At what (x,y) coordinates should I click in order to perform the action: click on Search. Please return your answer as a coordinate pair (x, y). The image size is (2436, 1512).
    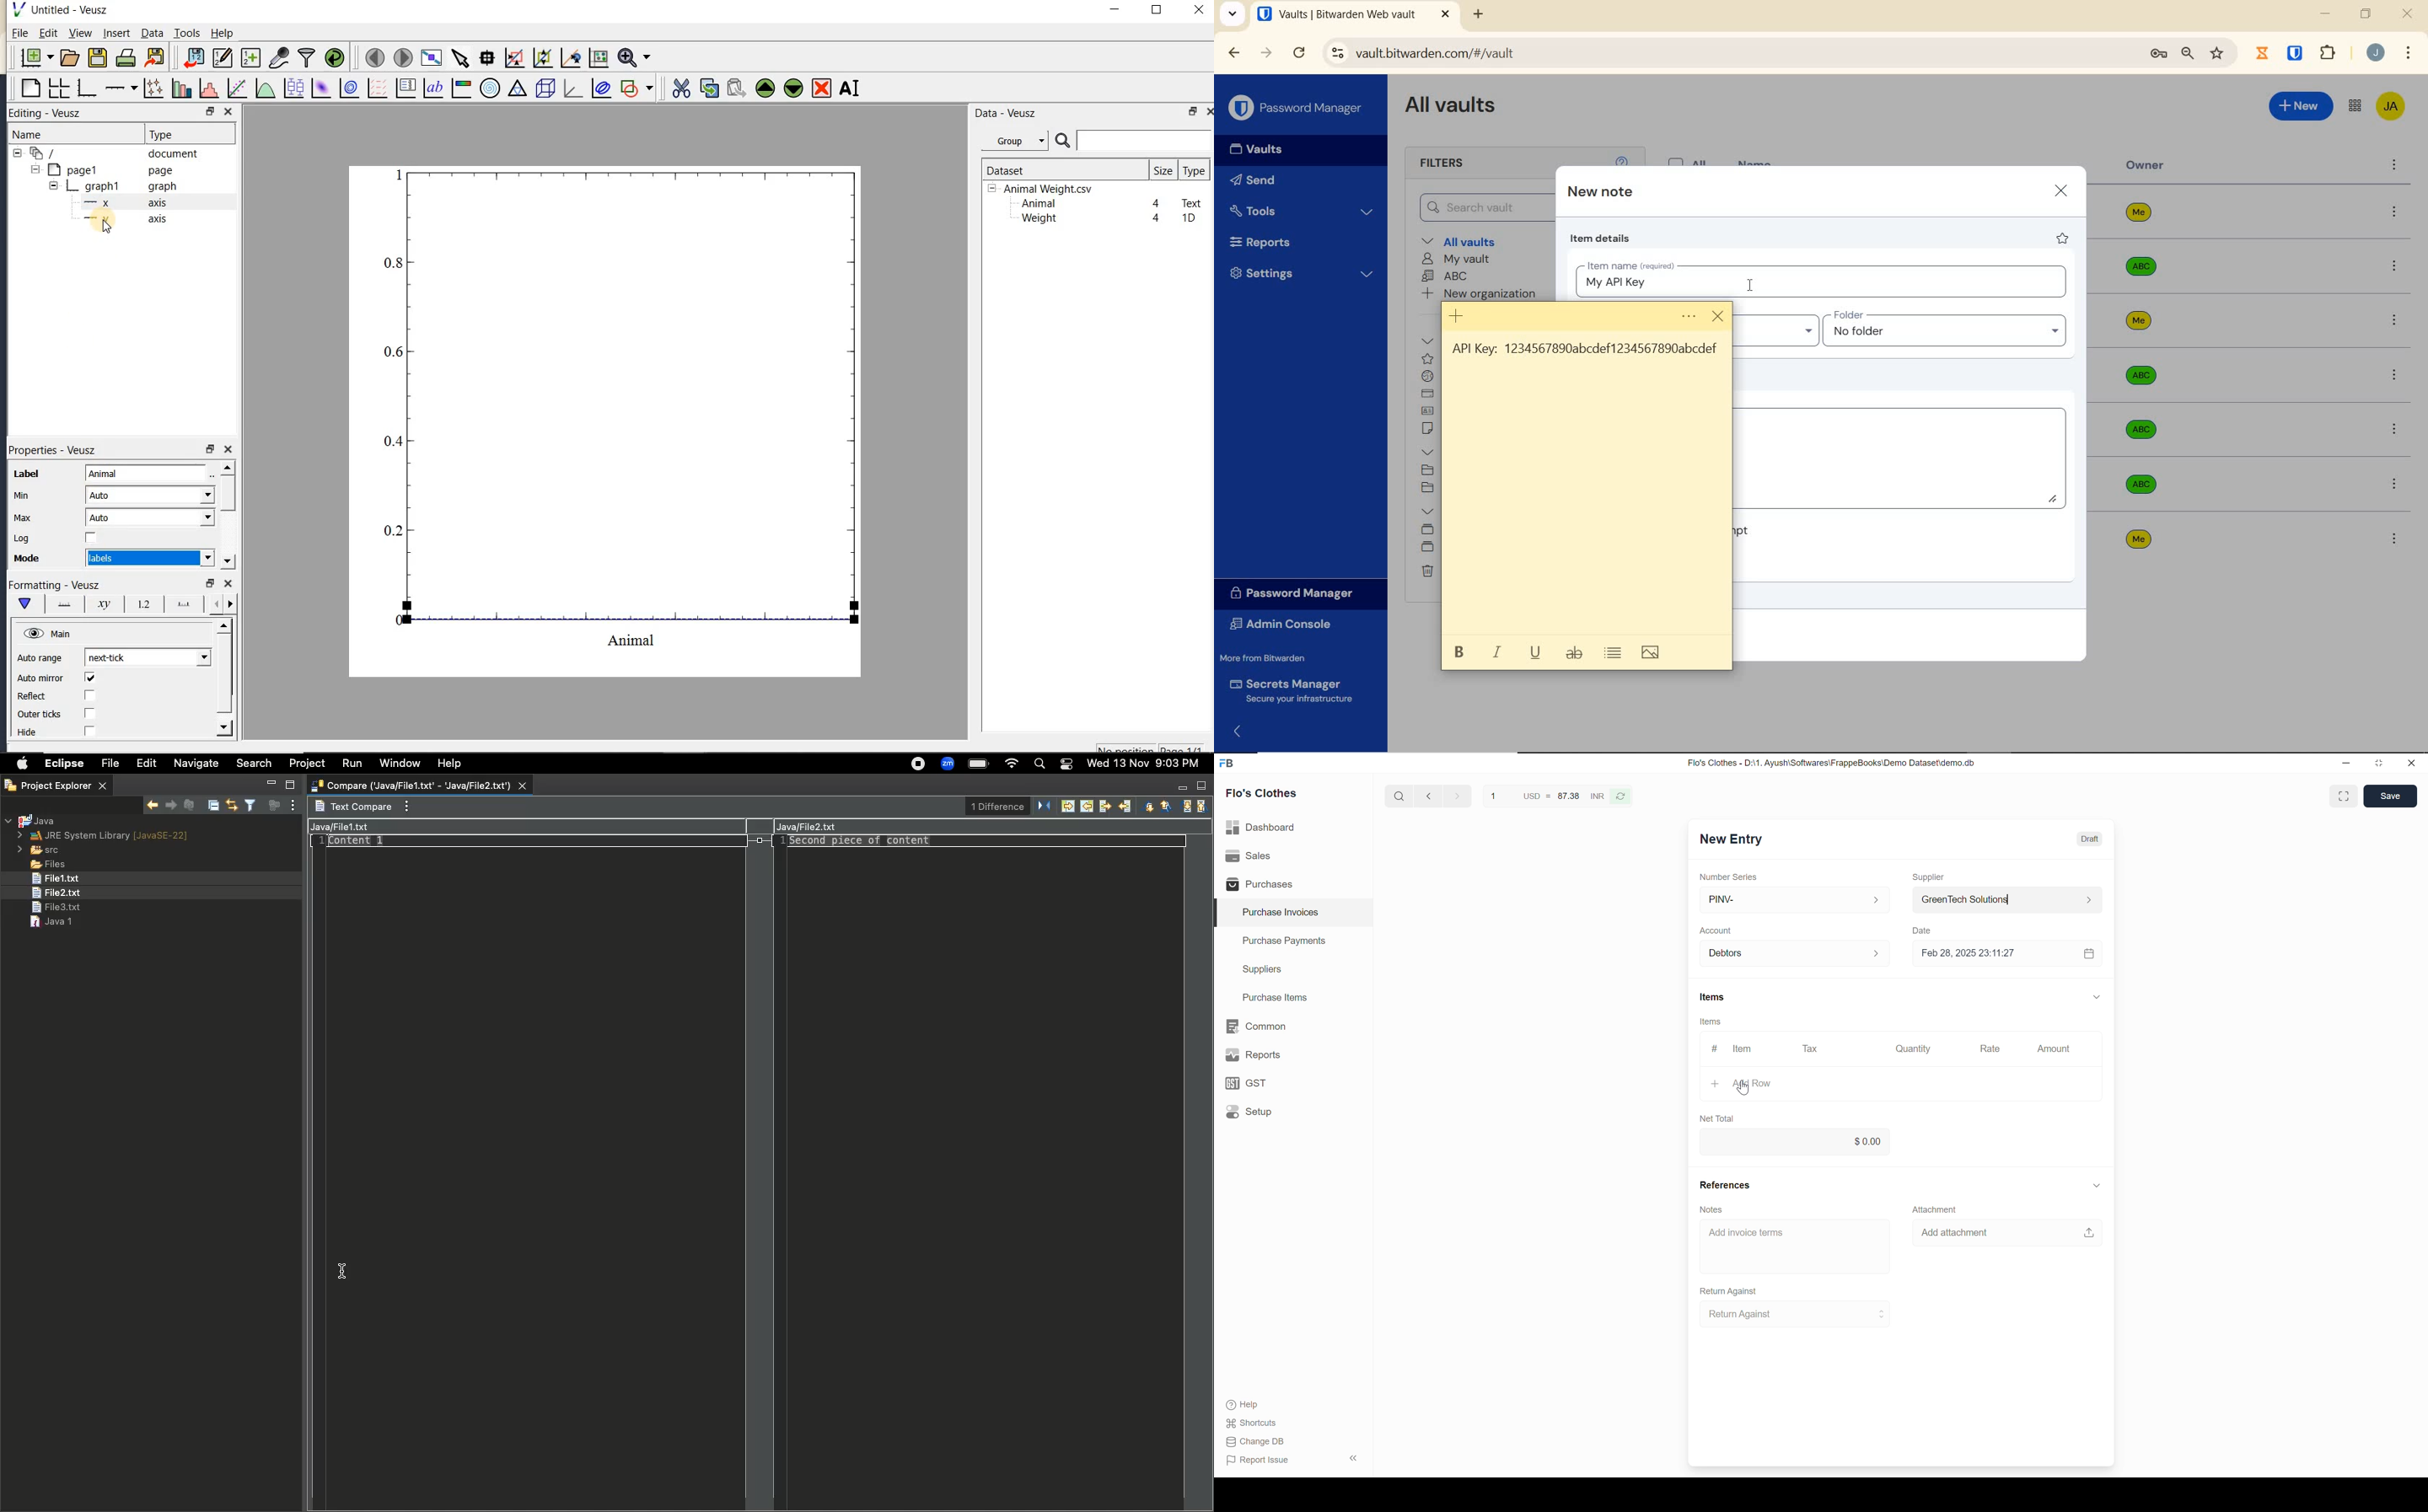
    Looking at the image, I should click on (1039, 764).